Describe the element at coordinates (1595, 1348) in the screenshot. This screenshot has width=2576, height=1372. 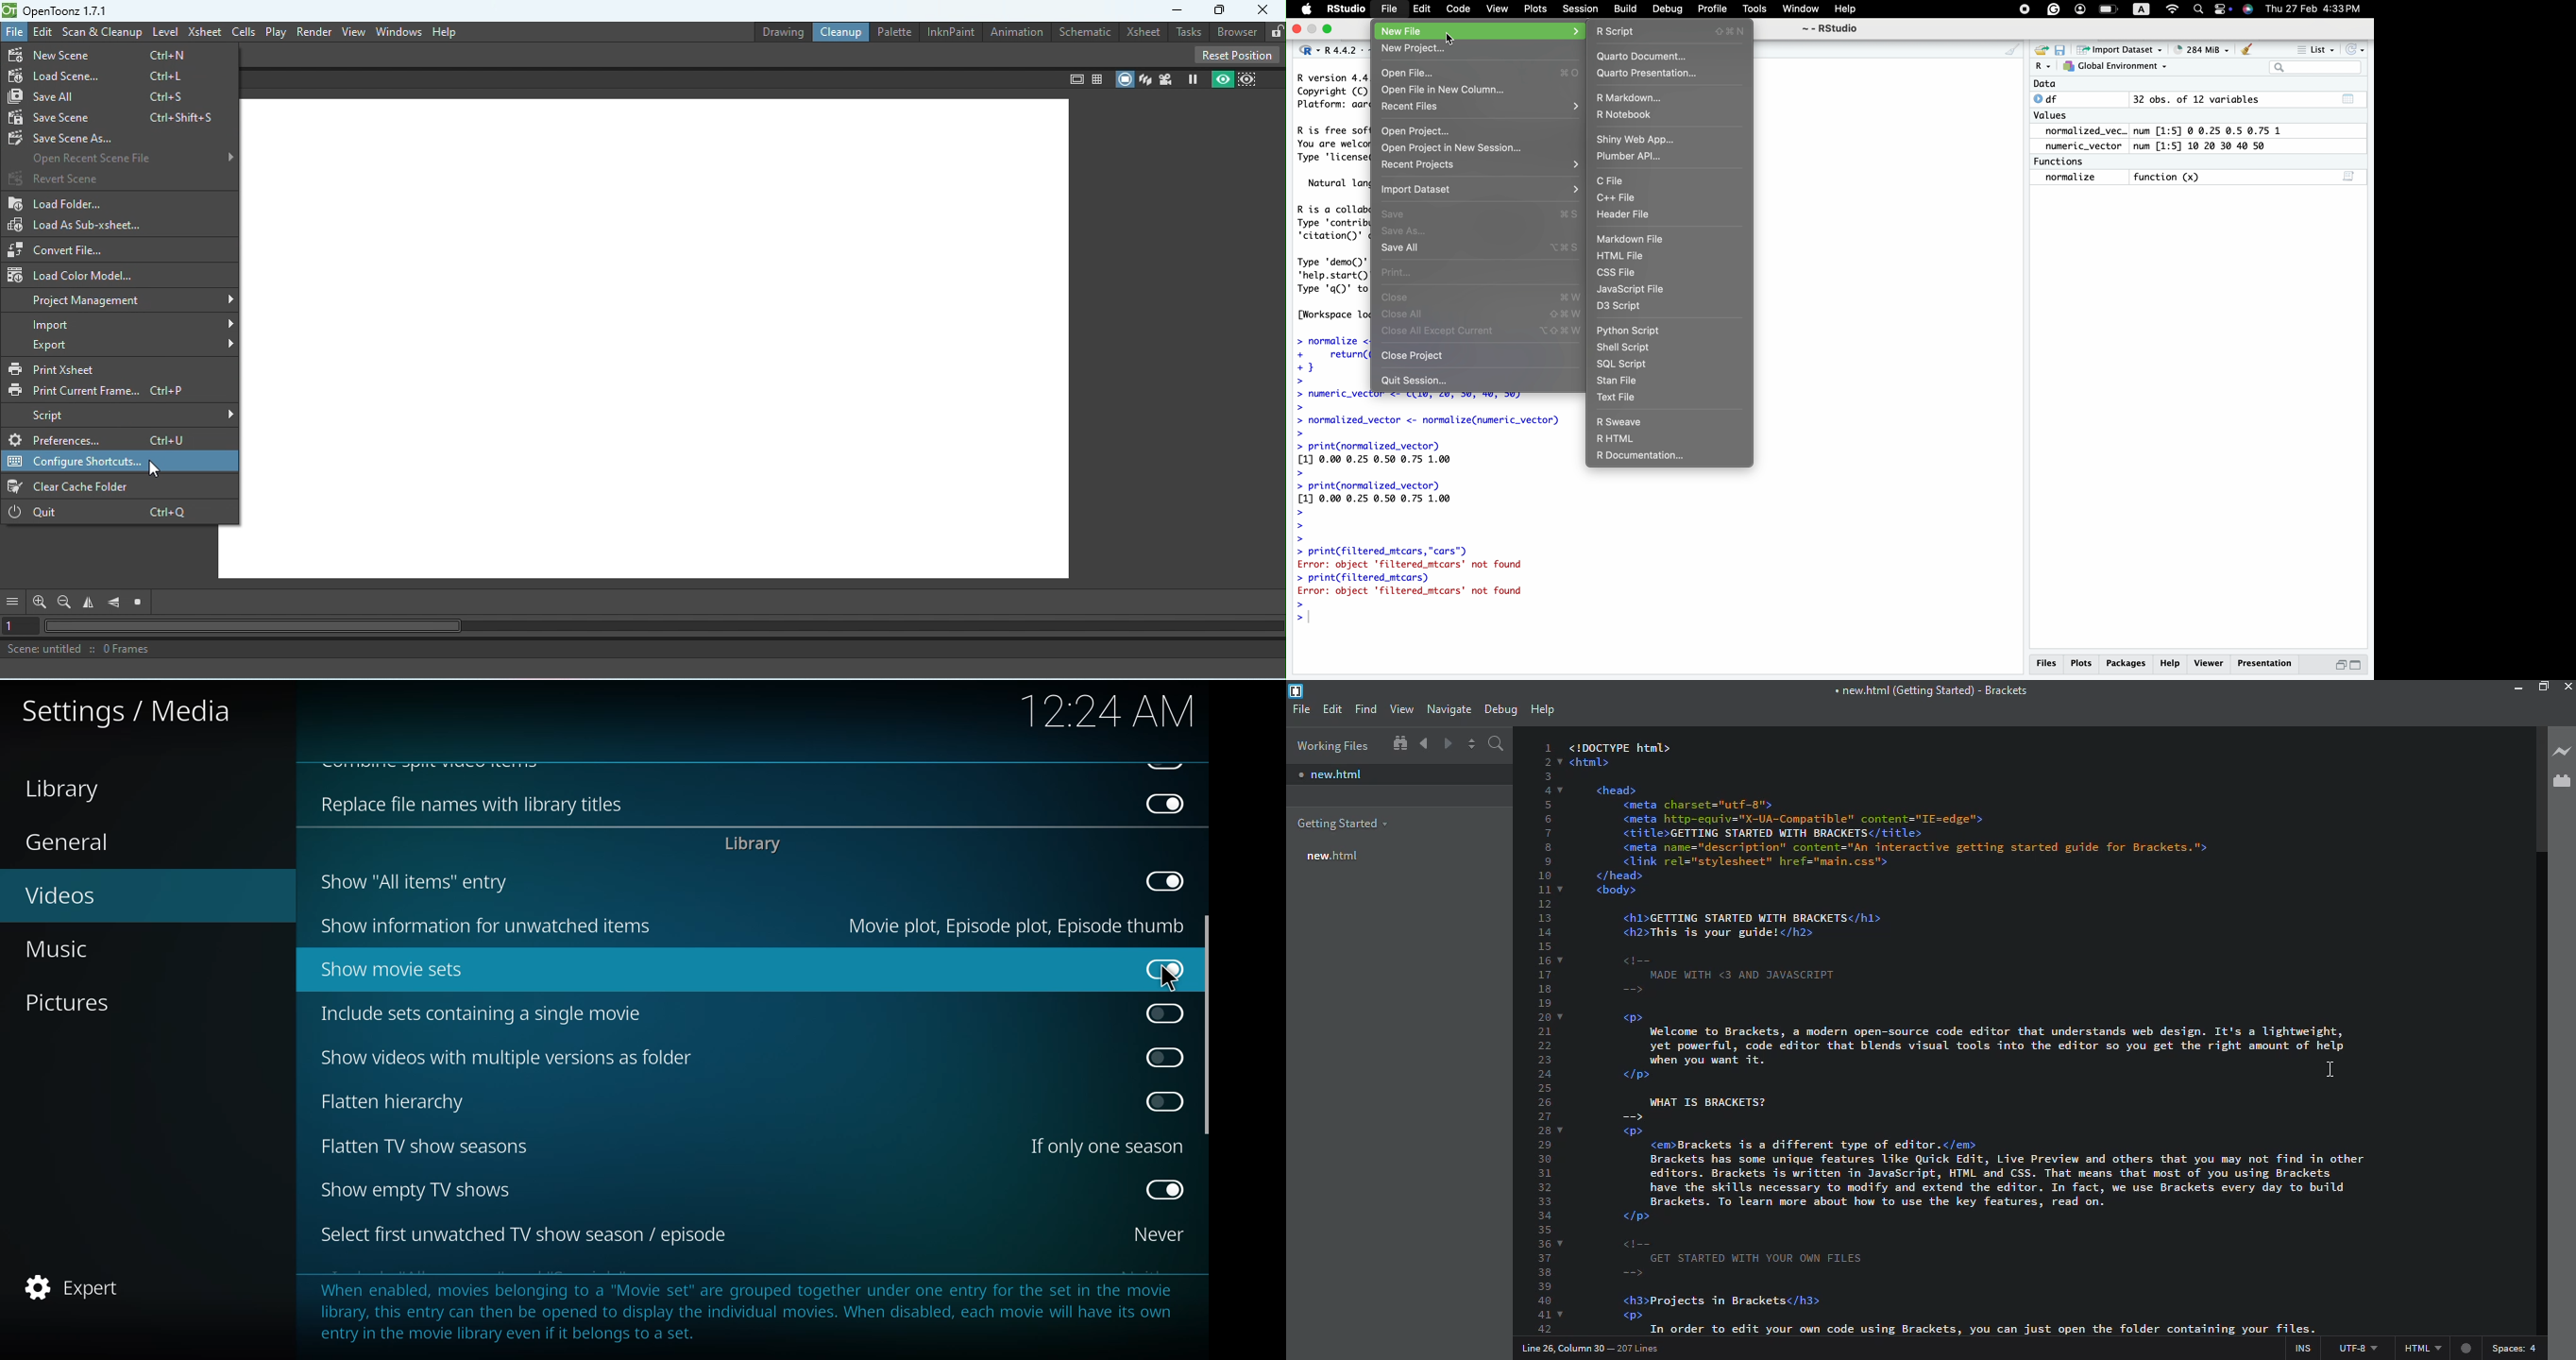
I see `line` at that location.